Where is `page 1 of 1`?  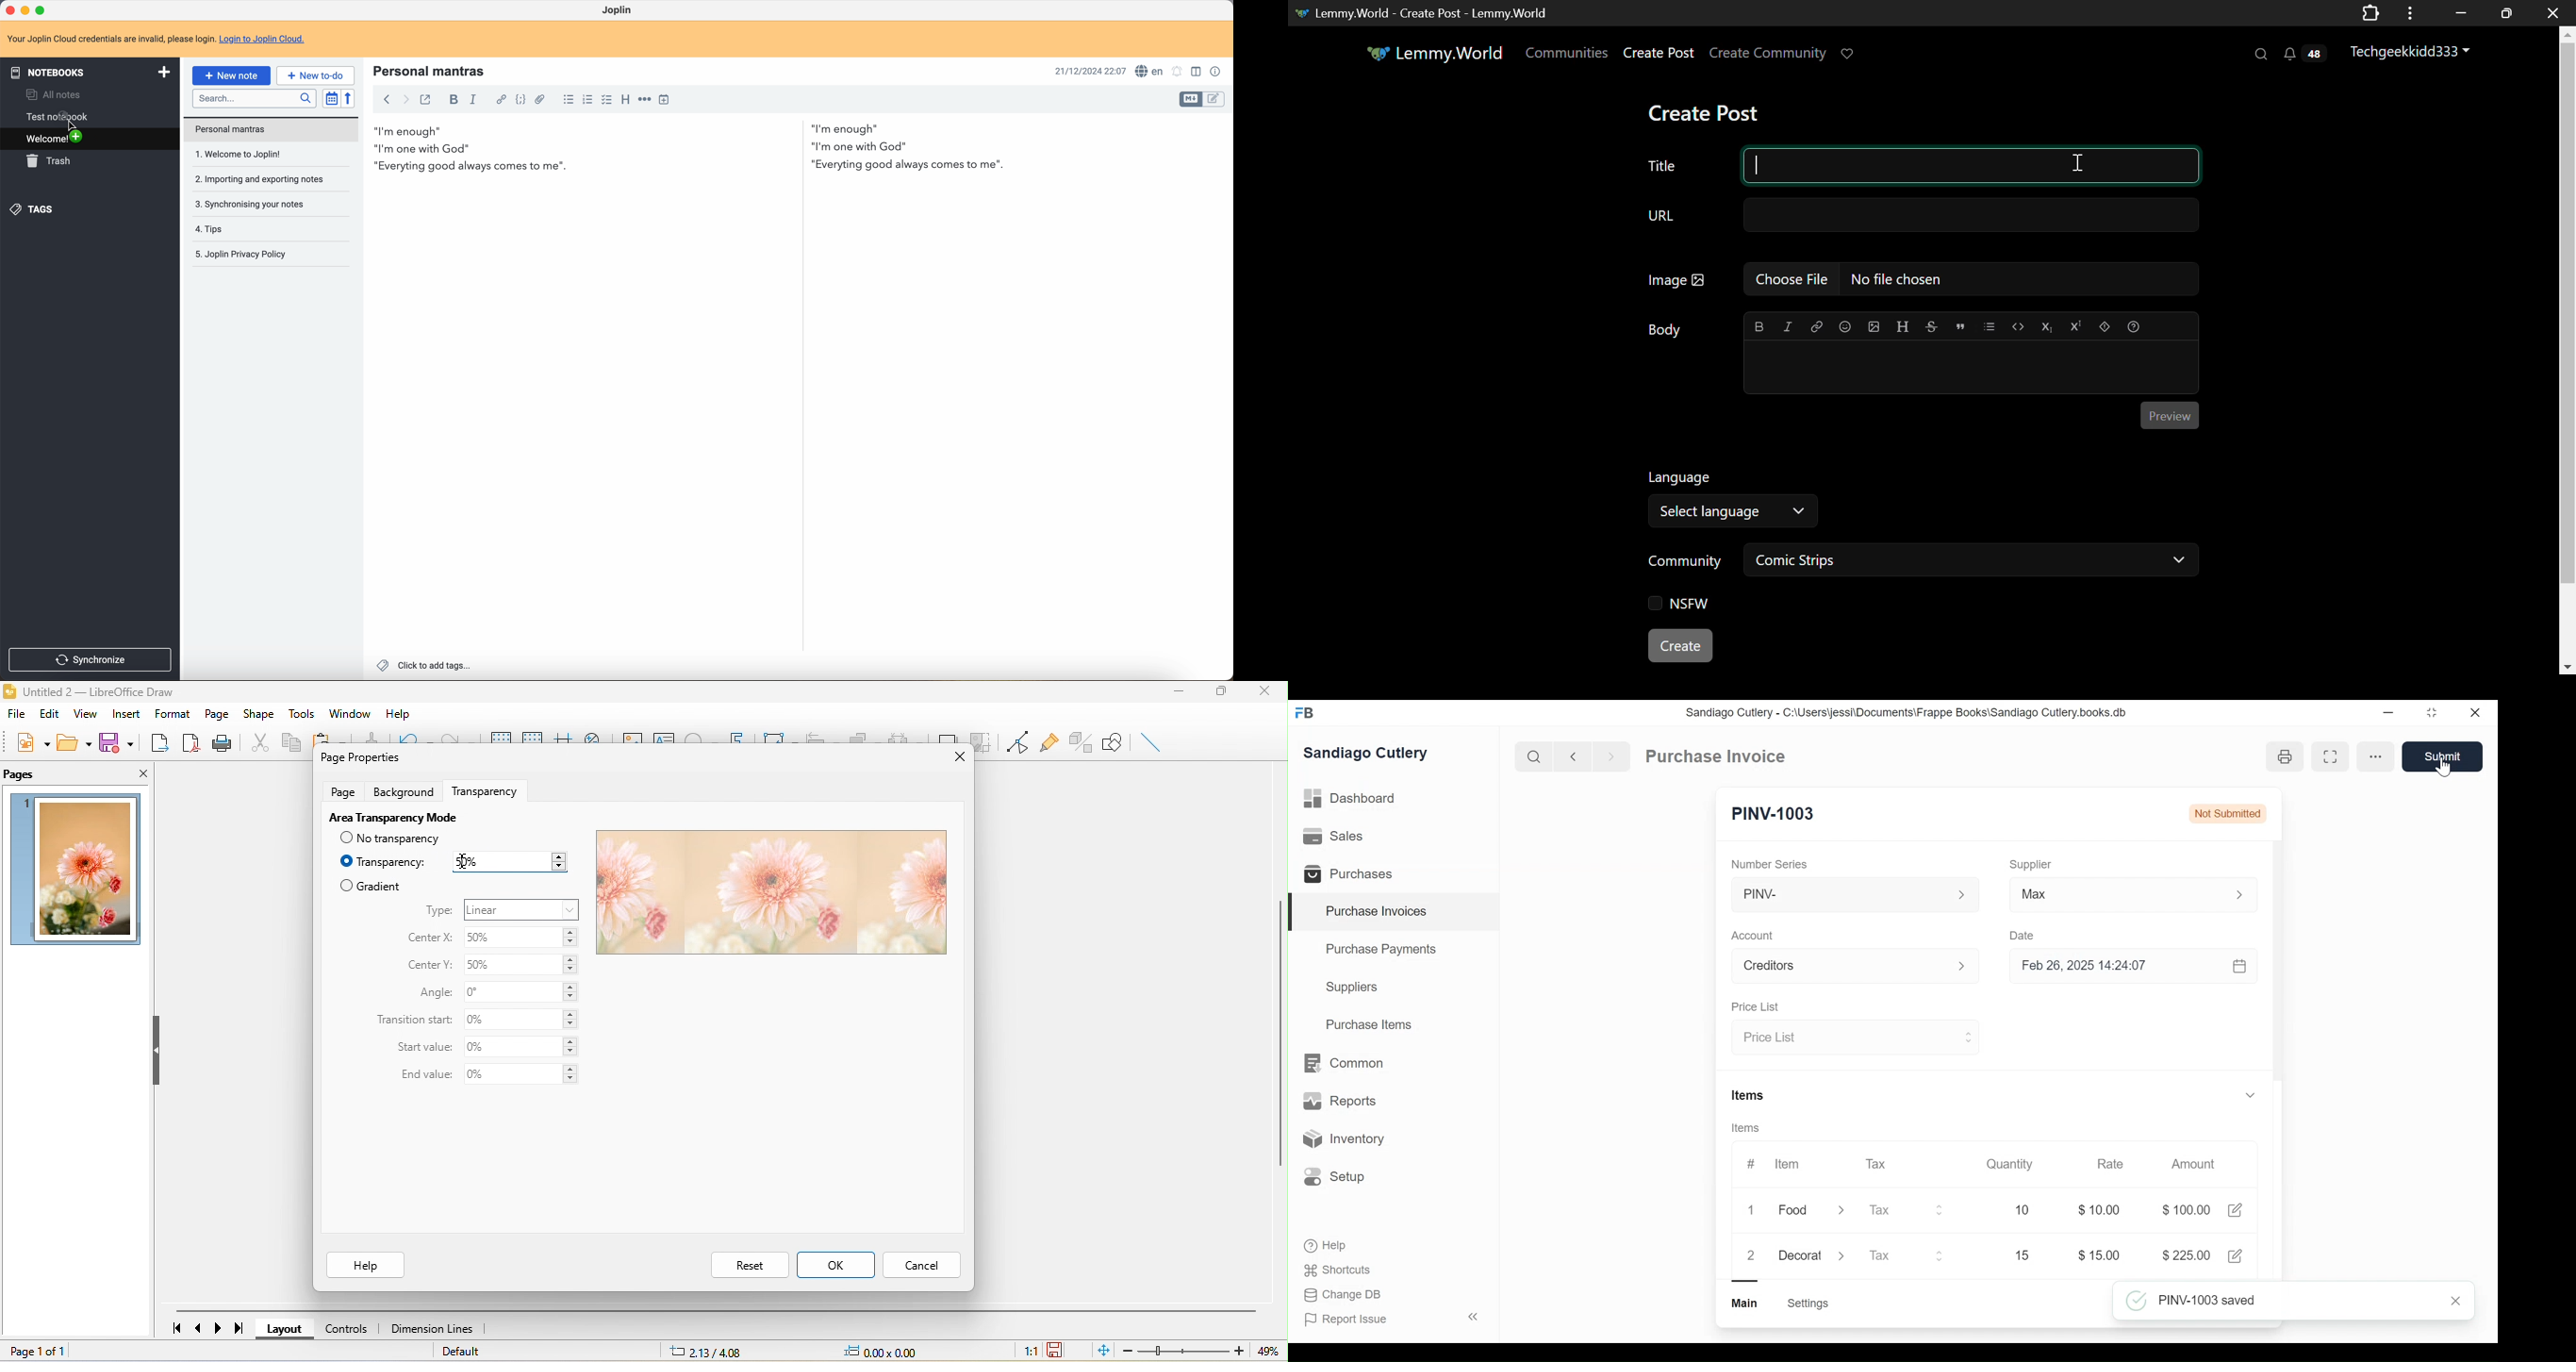
page 1 of 1 is located at coordinates (74, 1353).